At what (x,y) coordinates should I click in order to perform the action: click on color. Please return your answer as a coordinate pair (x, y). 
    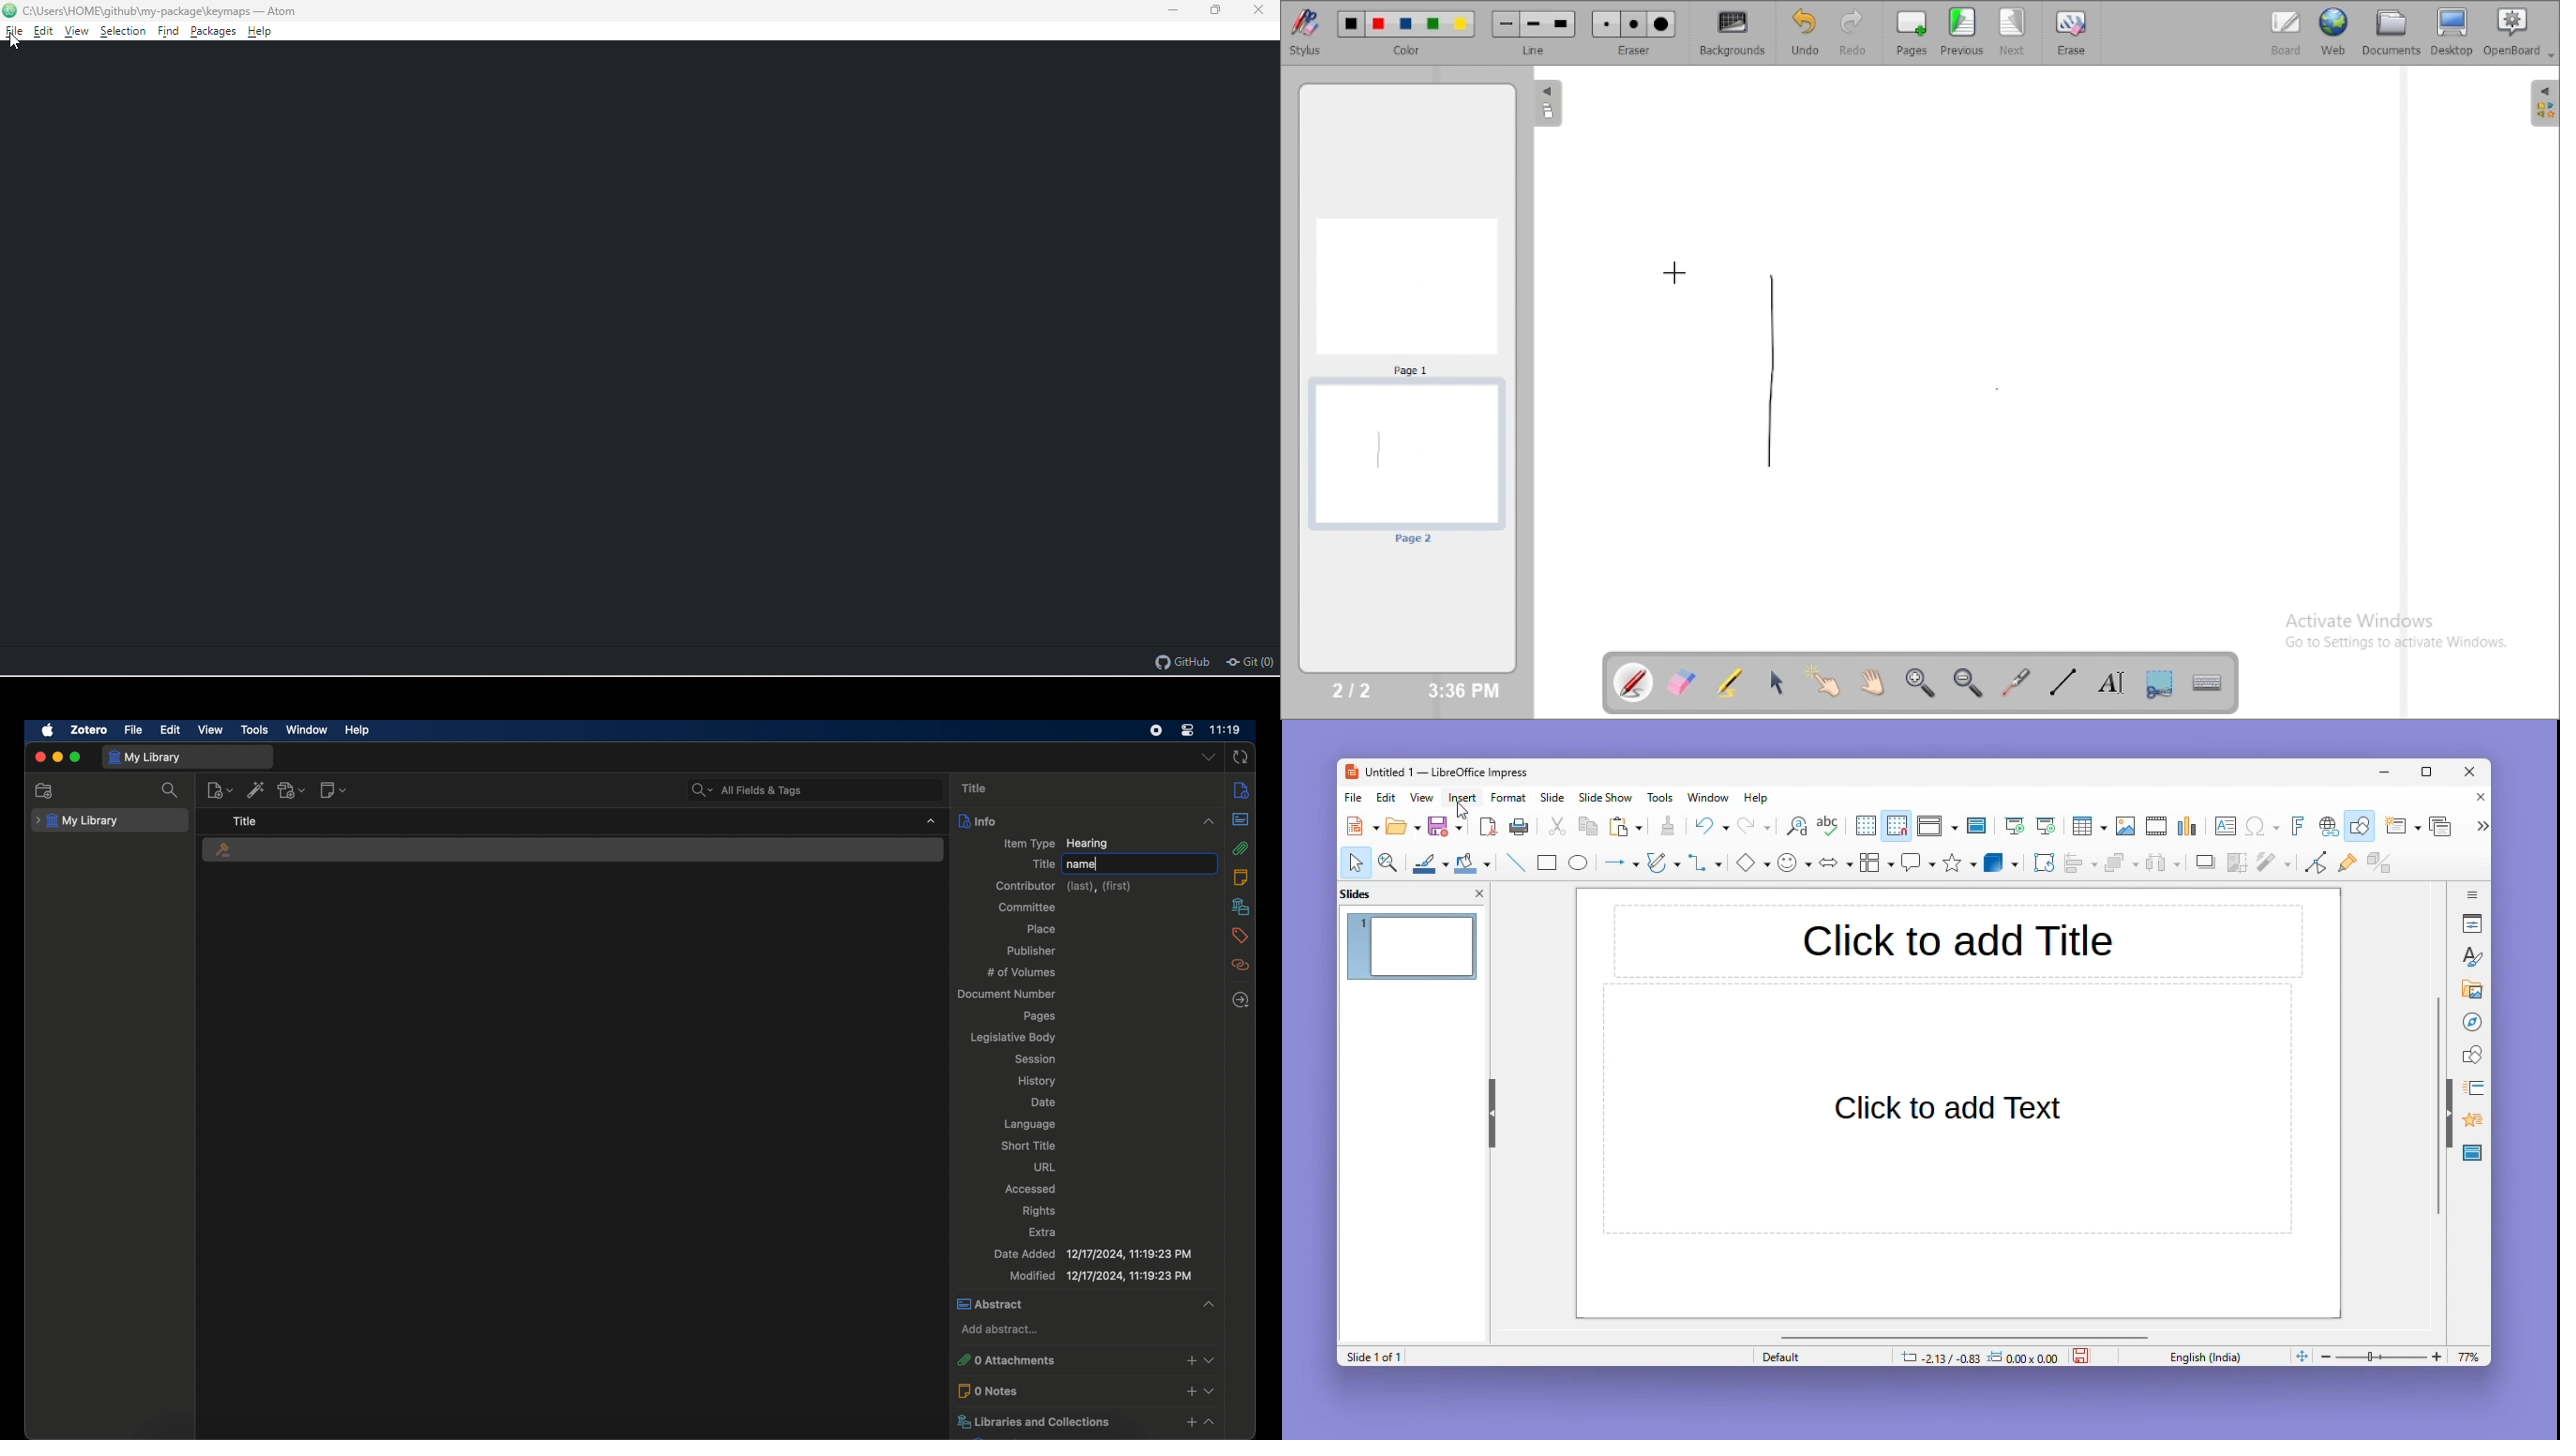
    Looking at the image, I should click on (1410, 51).